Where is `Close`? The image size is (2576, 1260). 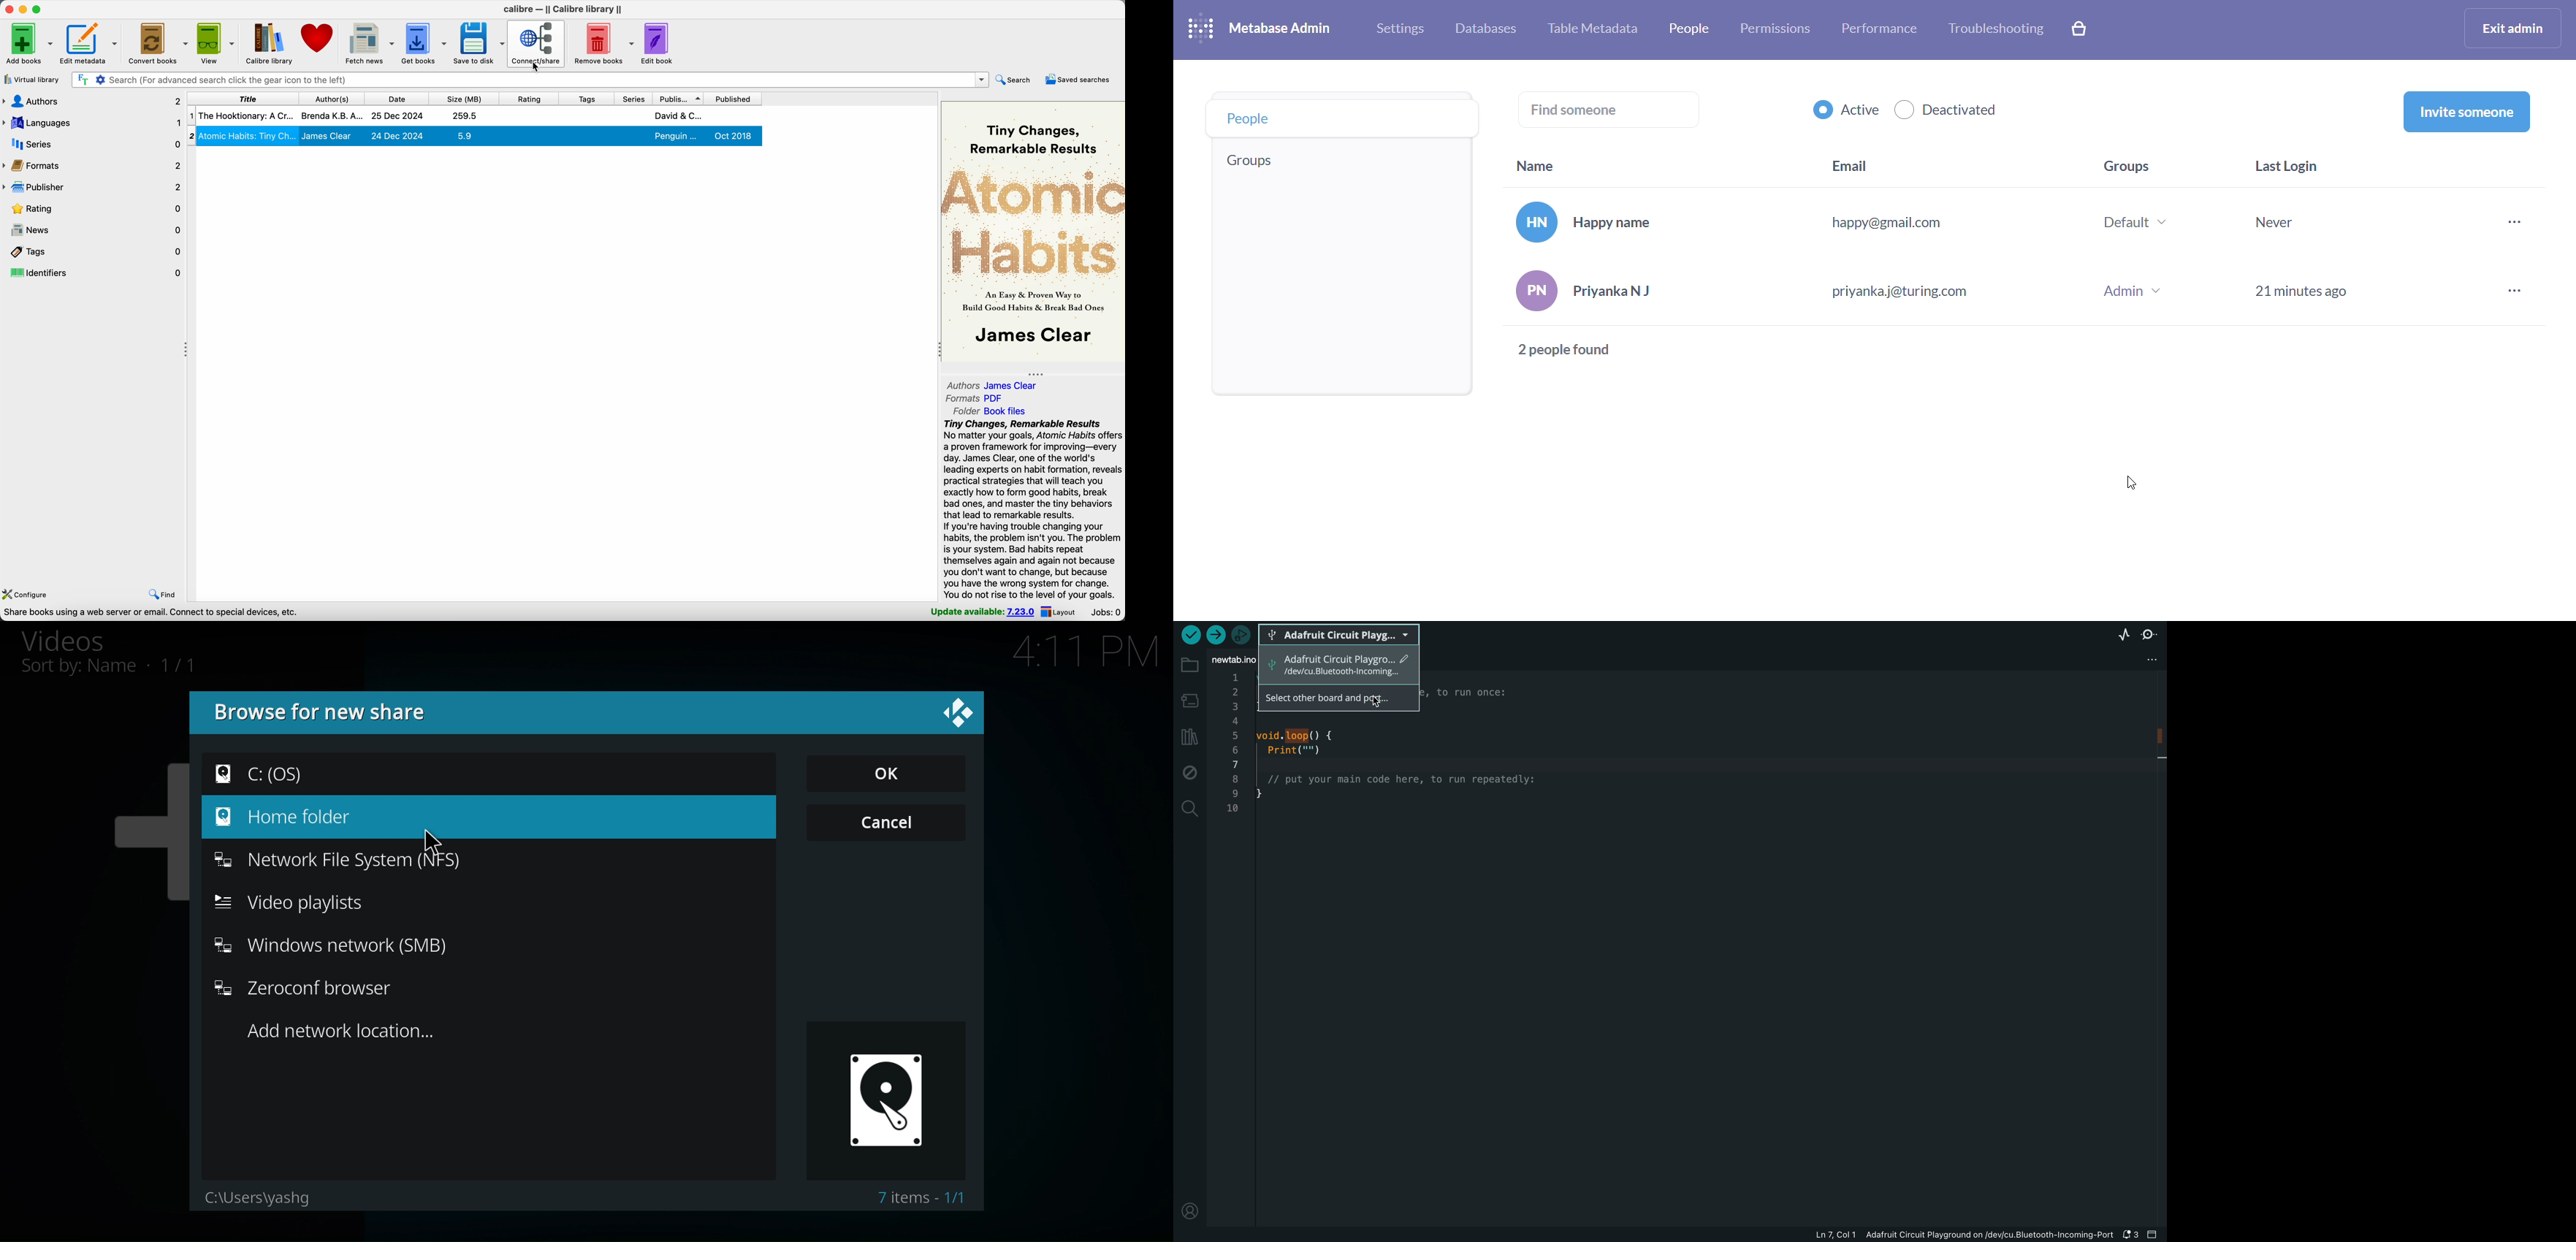 Close is located at coordinates (955, 712).